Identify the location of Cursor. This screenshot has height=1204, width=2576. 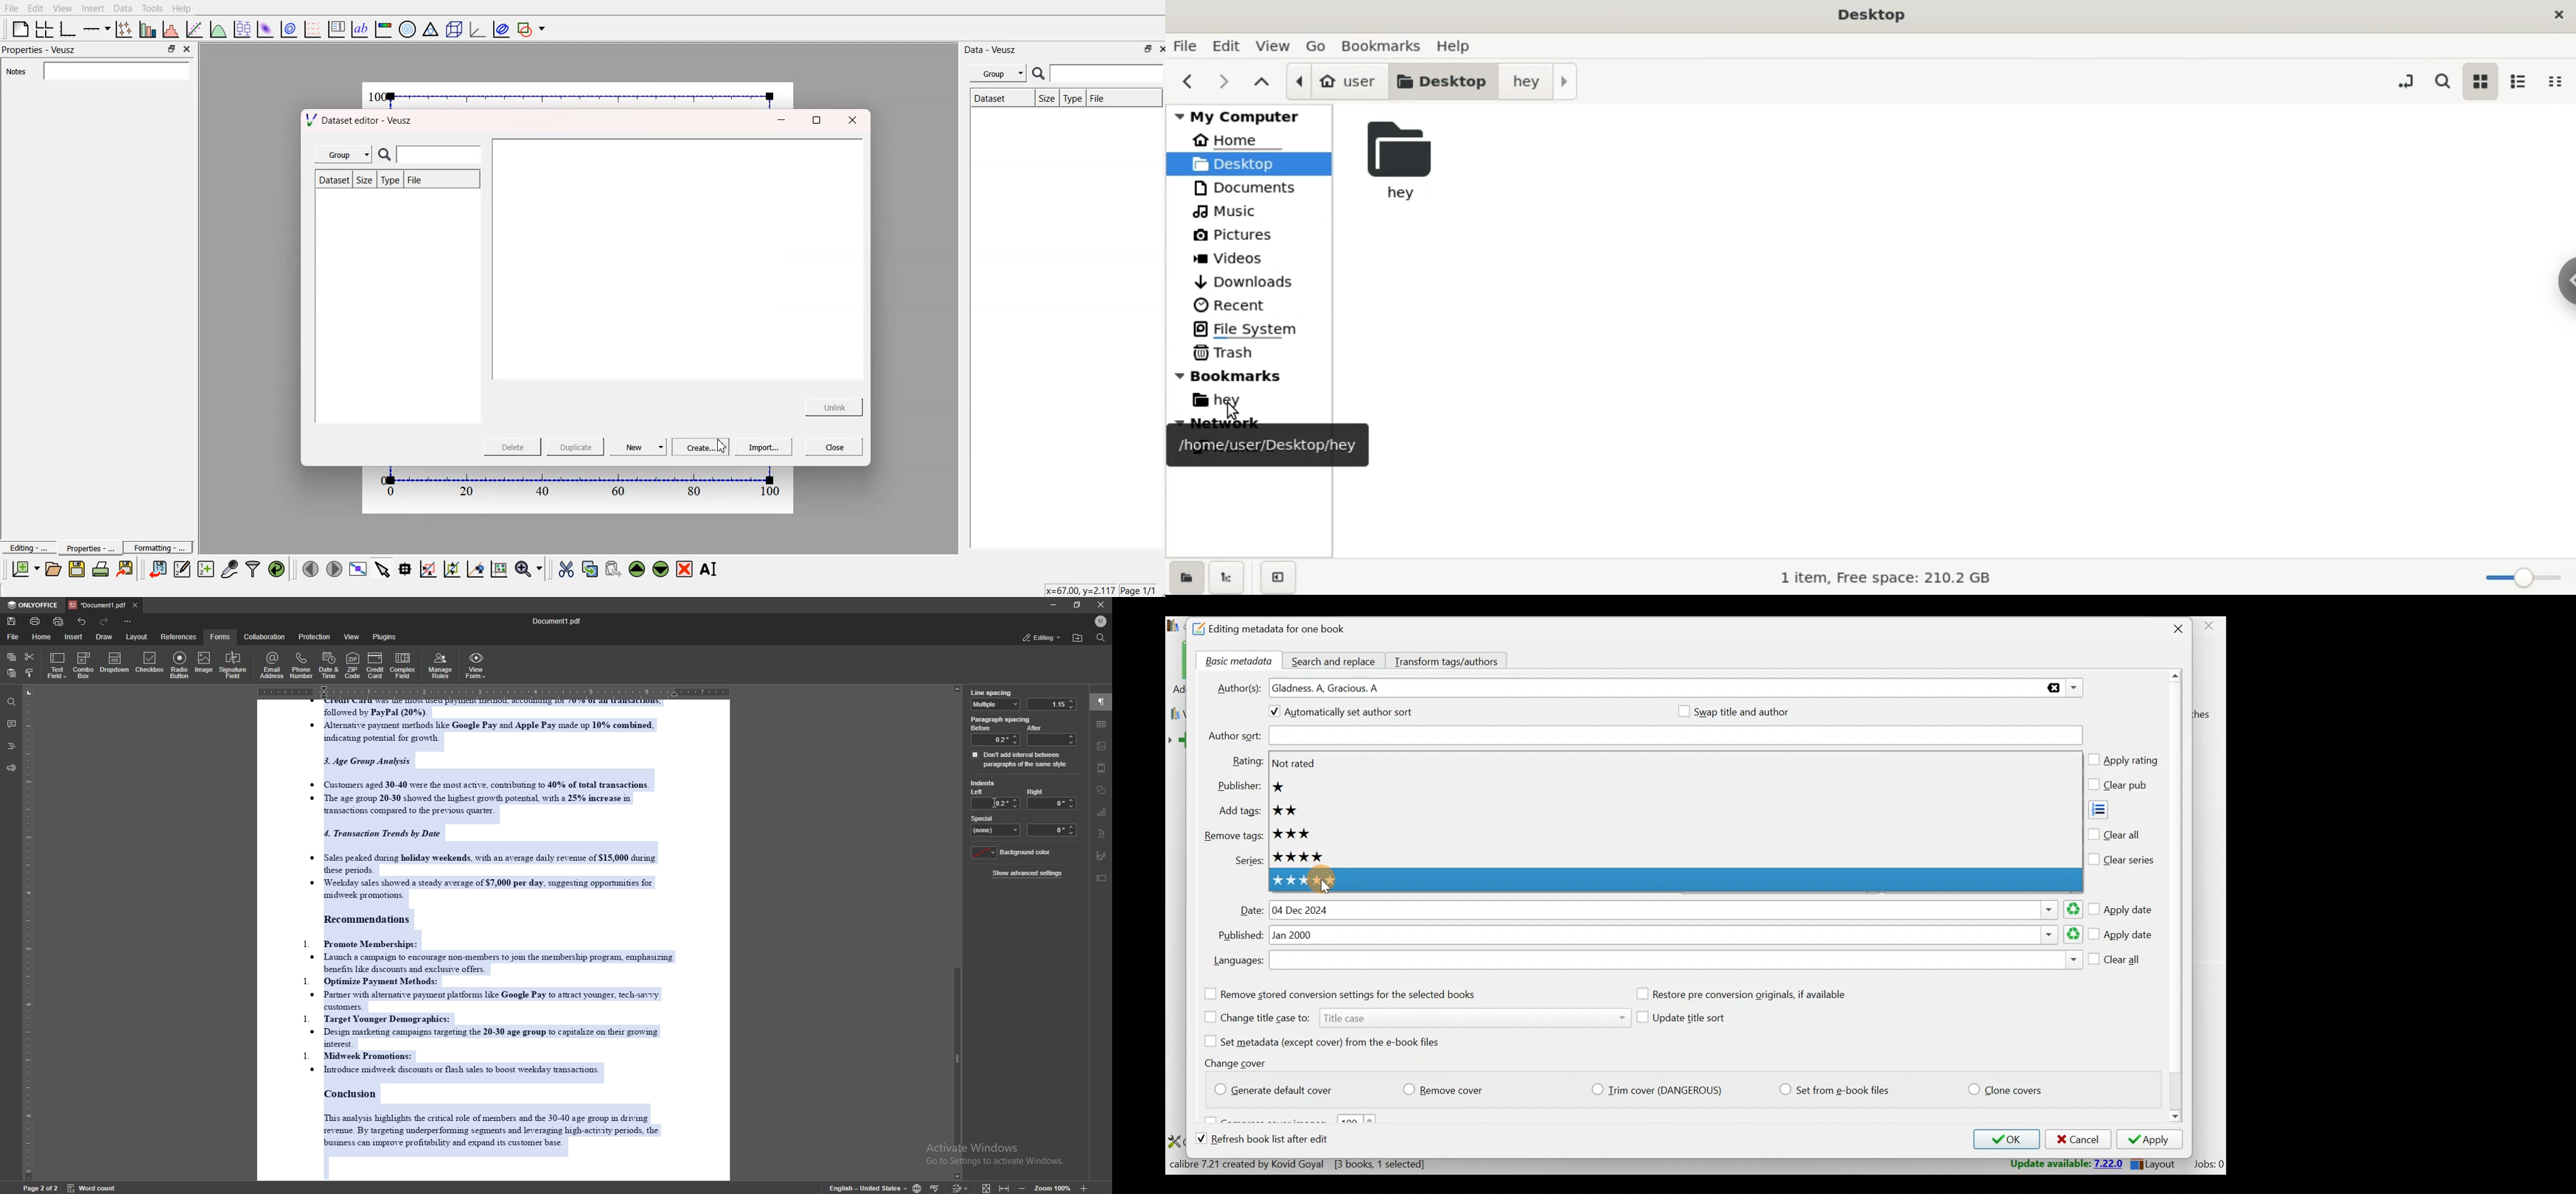
(1327, 891).